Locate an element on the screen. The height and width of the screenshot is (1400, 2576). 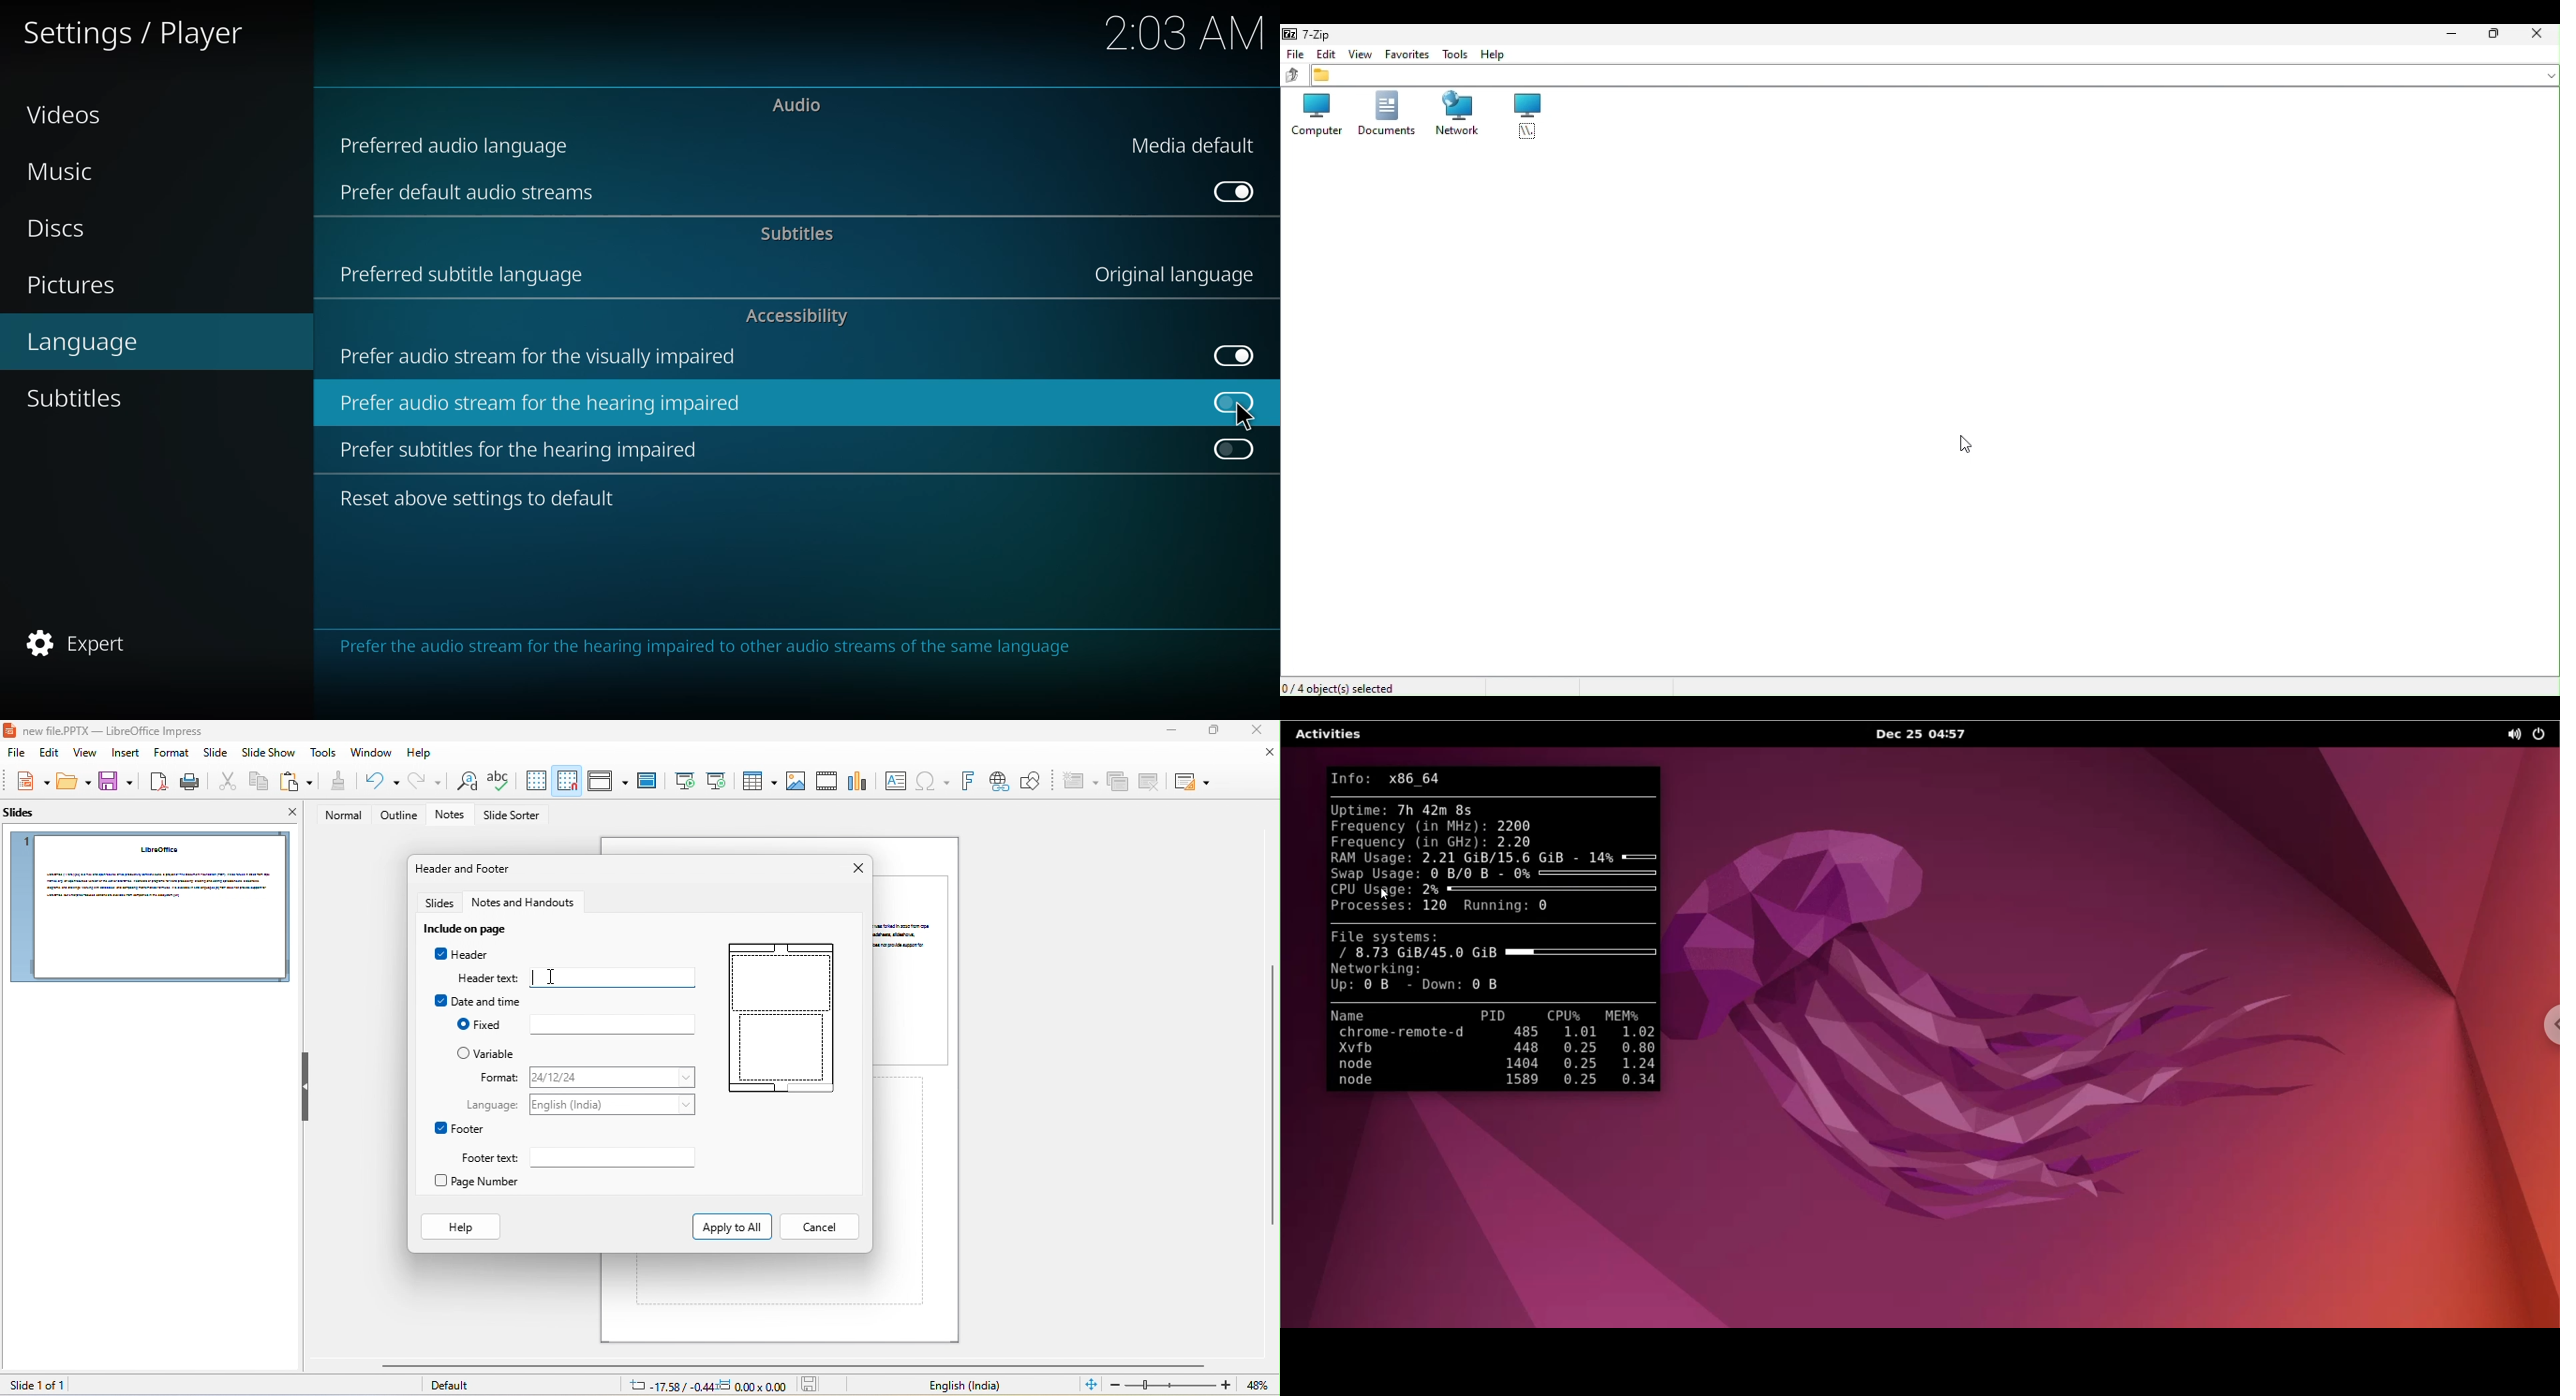
dimension: 0.00x0.00 is located at coordinates (752, 1386).